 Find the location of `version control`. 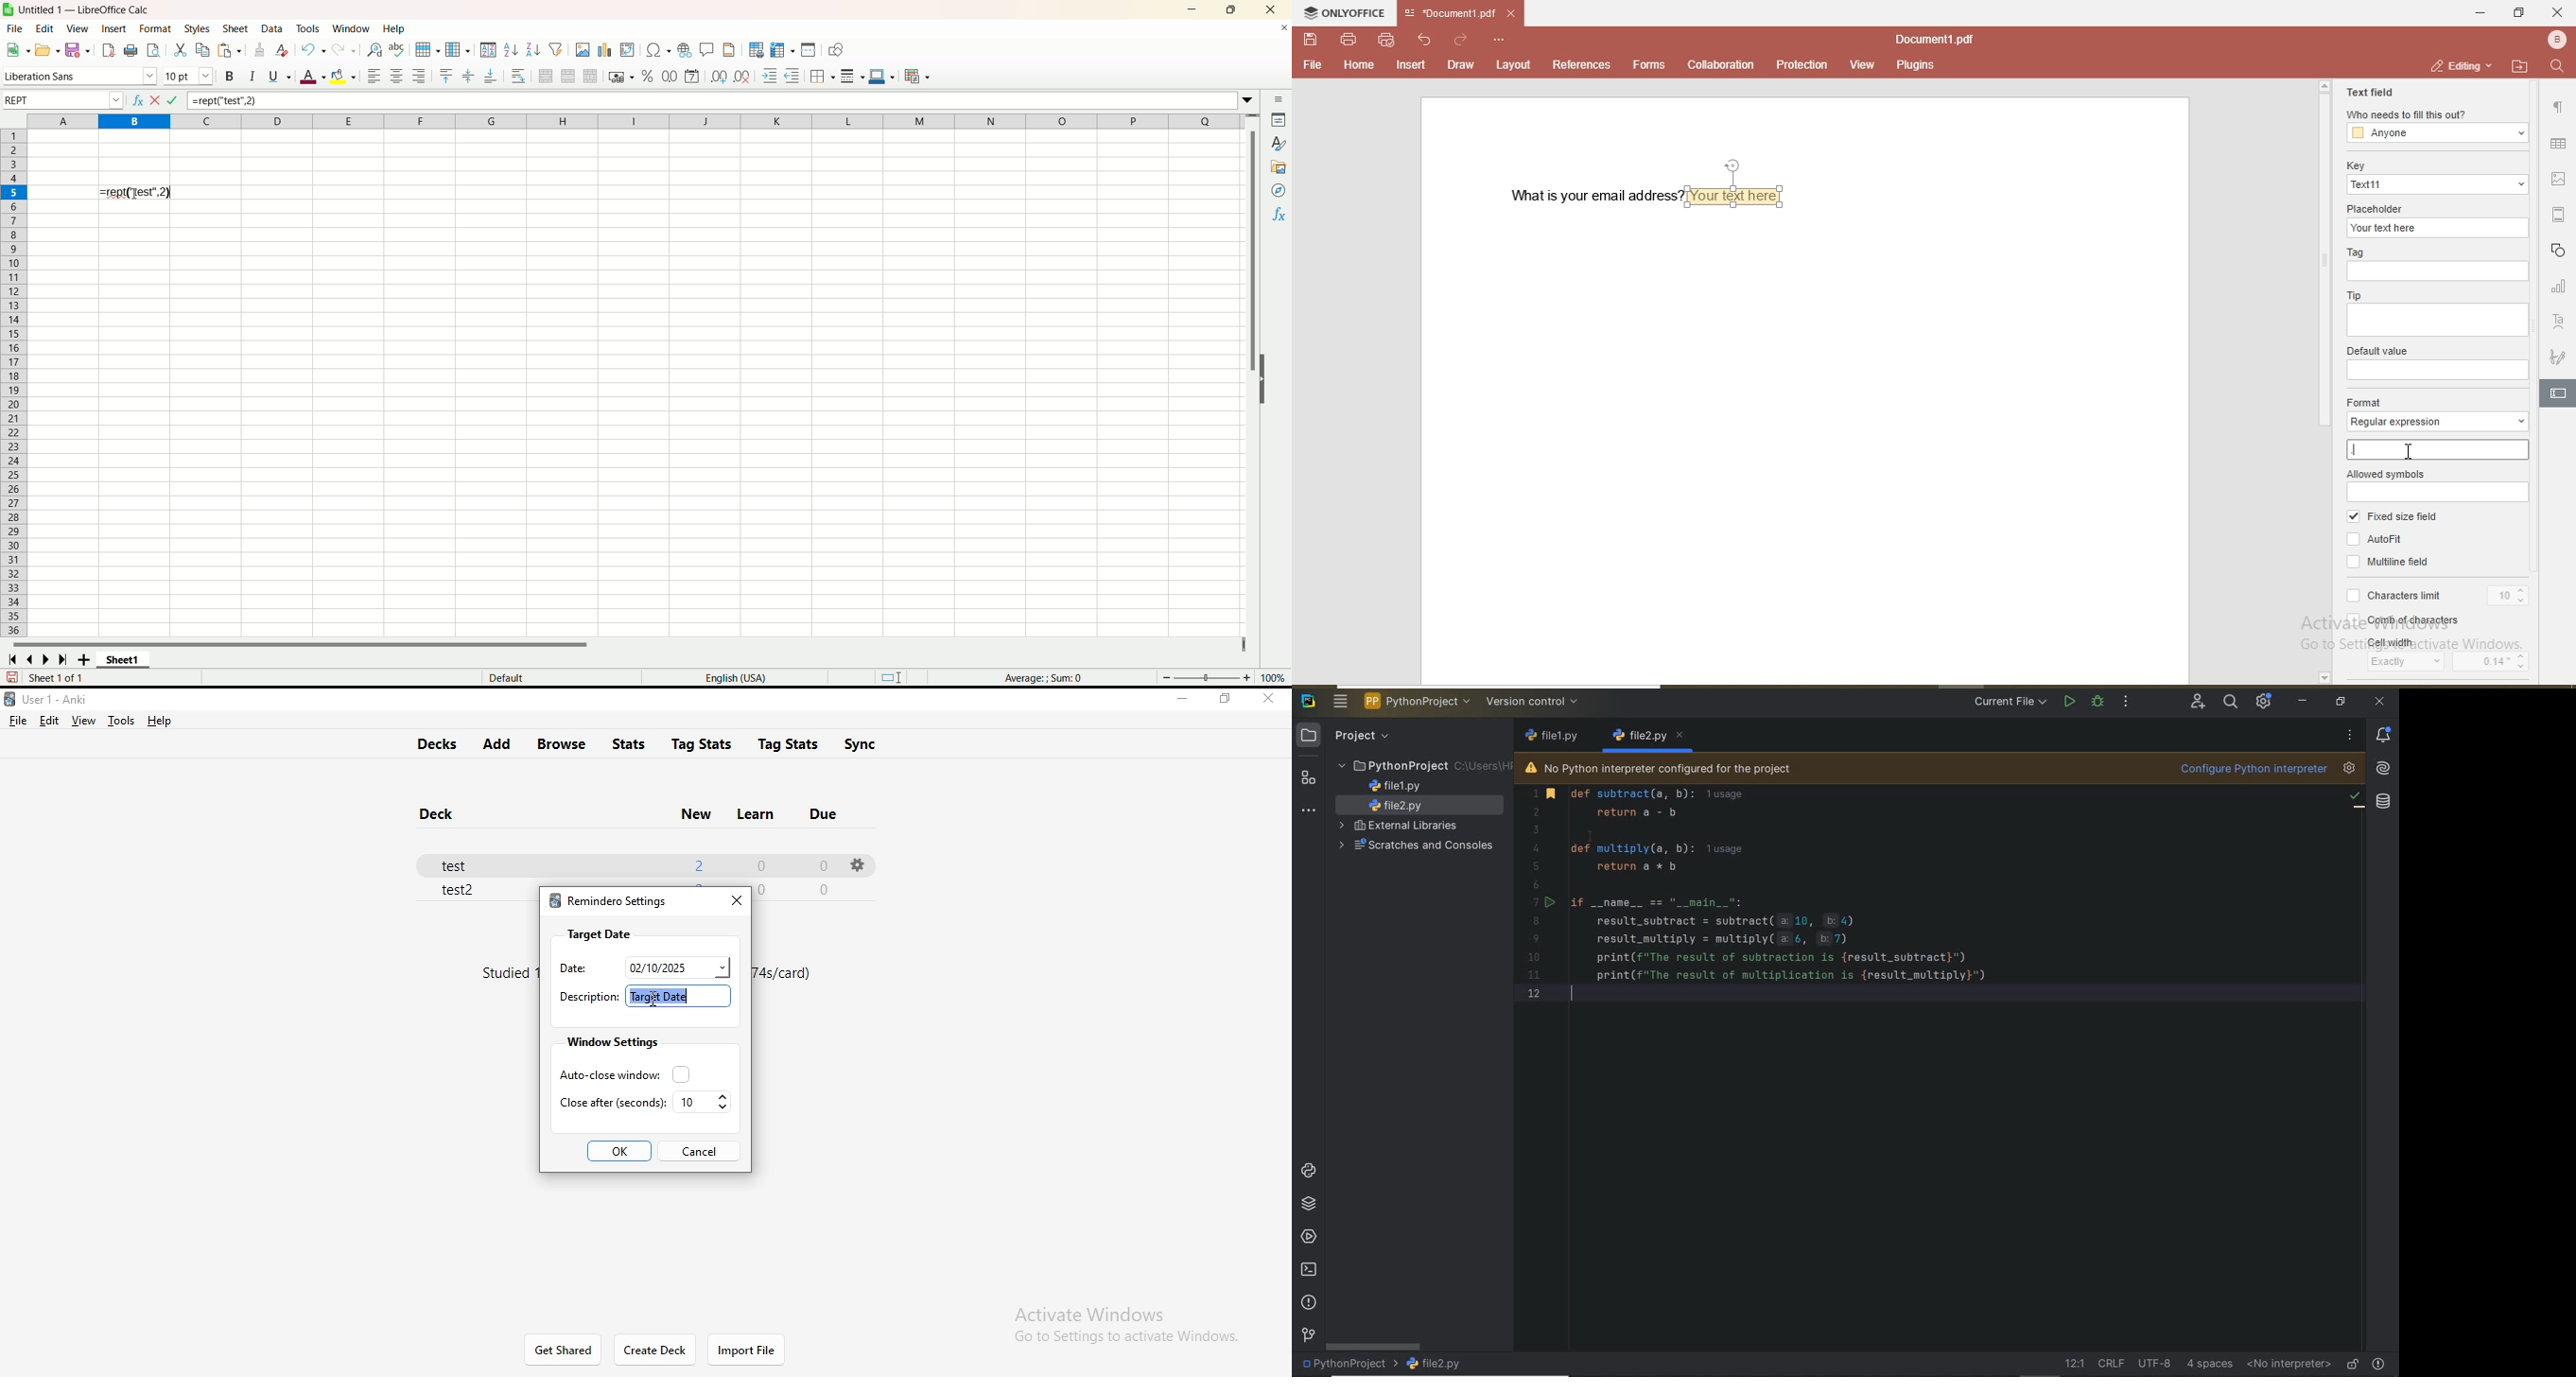

version control is located at coordinates (1534, 703).